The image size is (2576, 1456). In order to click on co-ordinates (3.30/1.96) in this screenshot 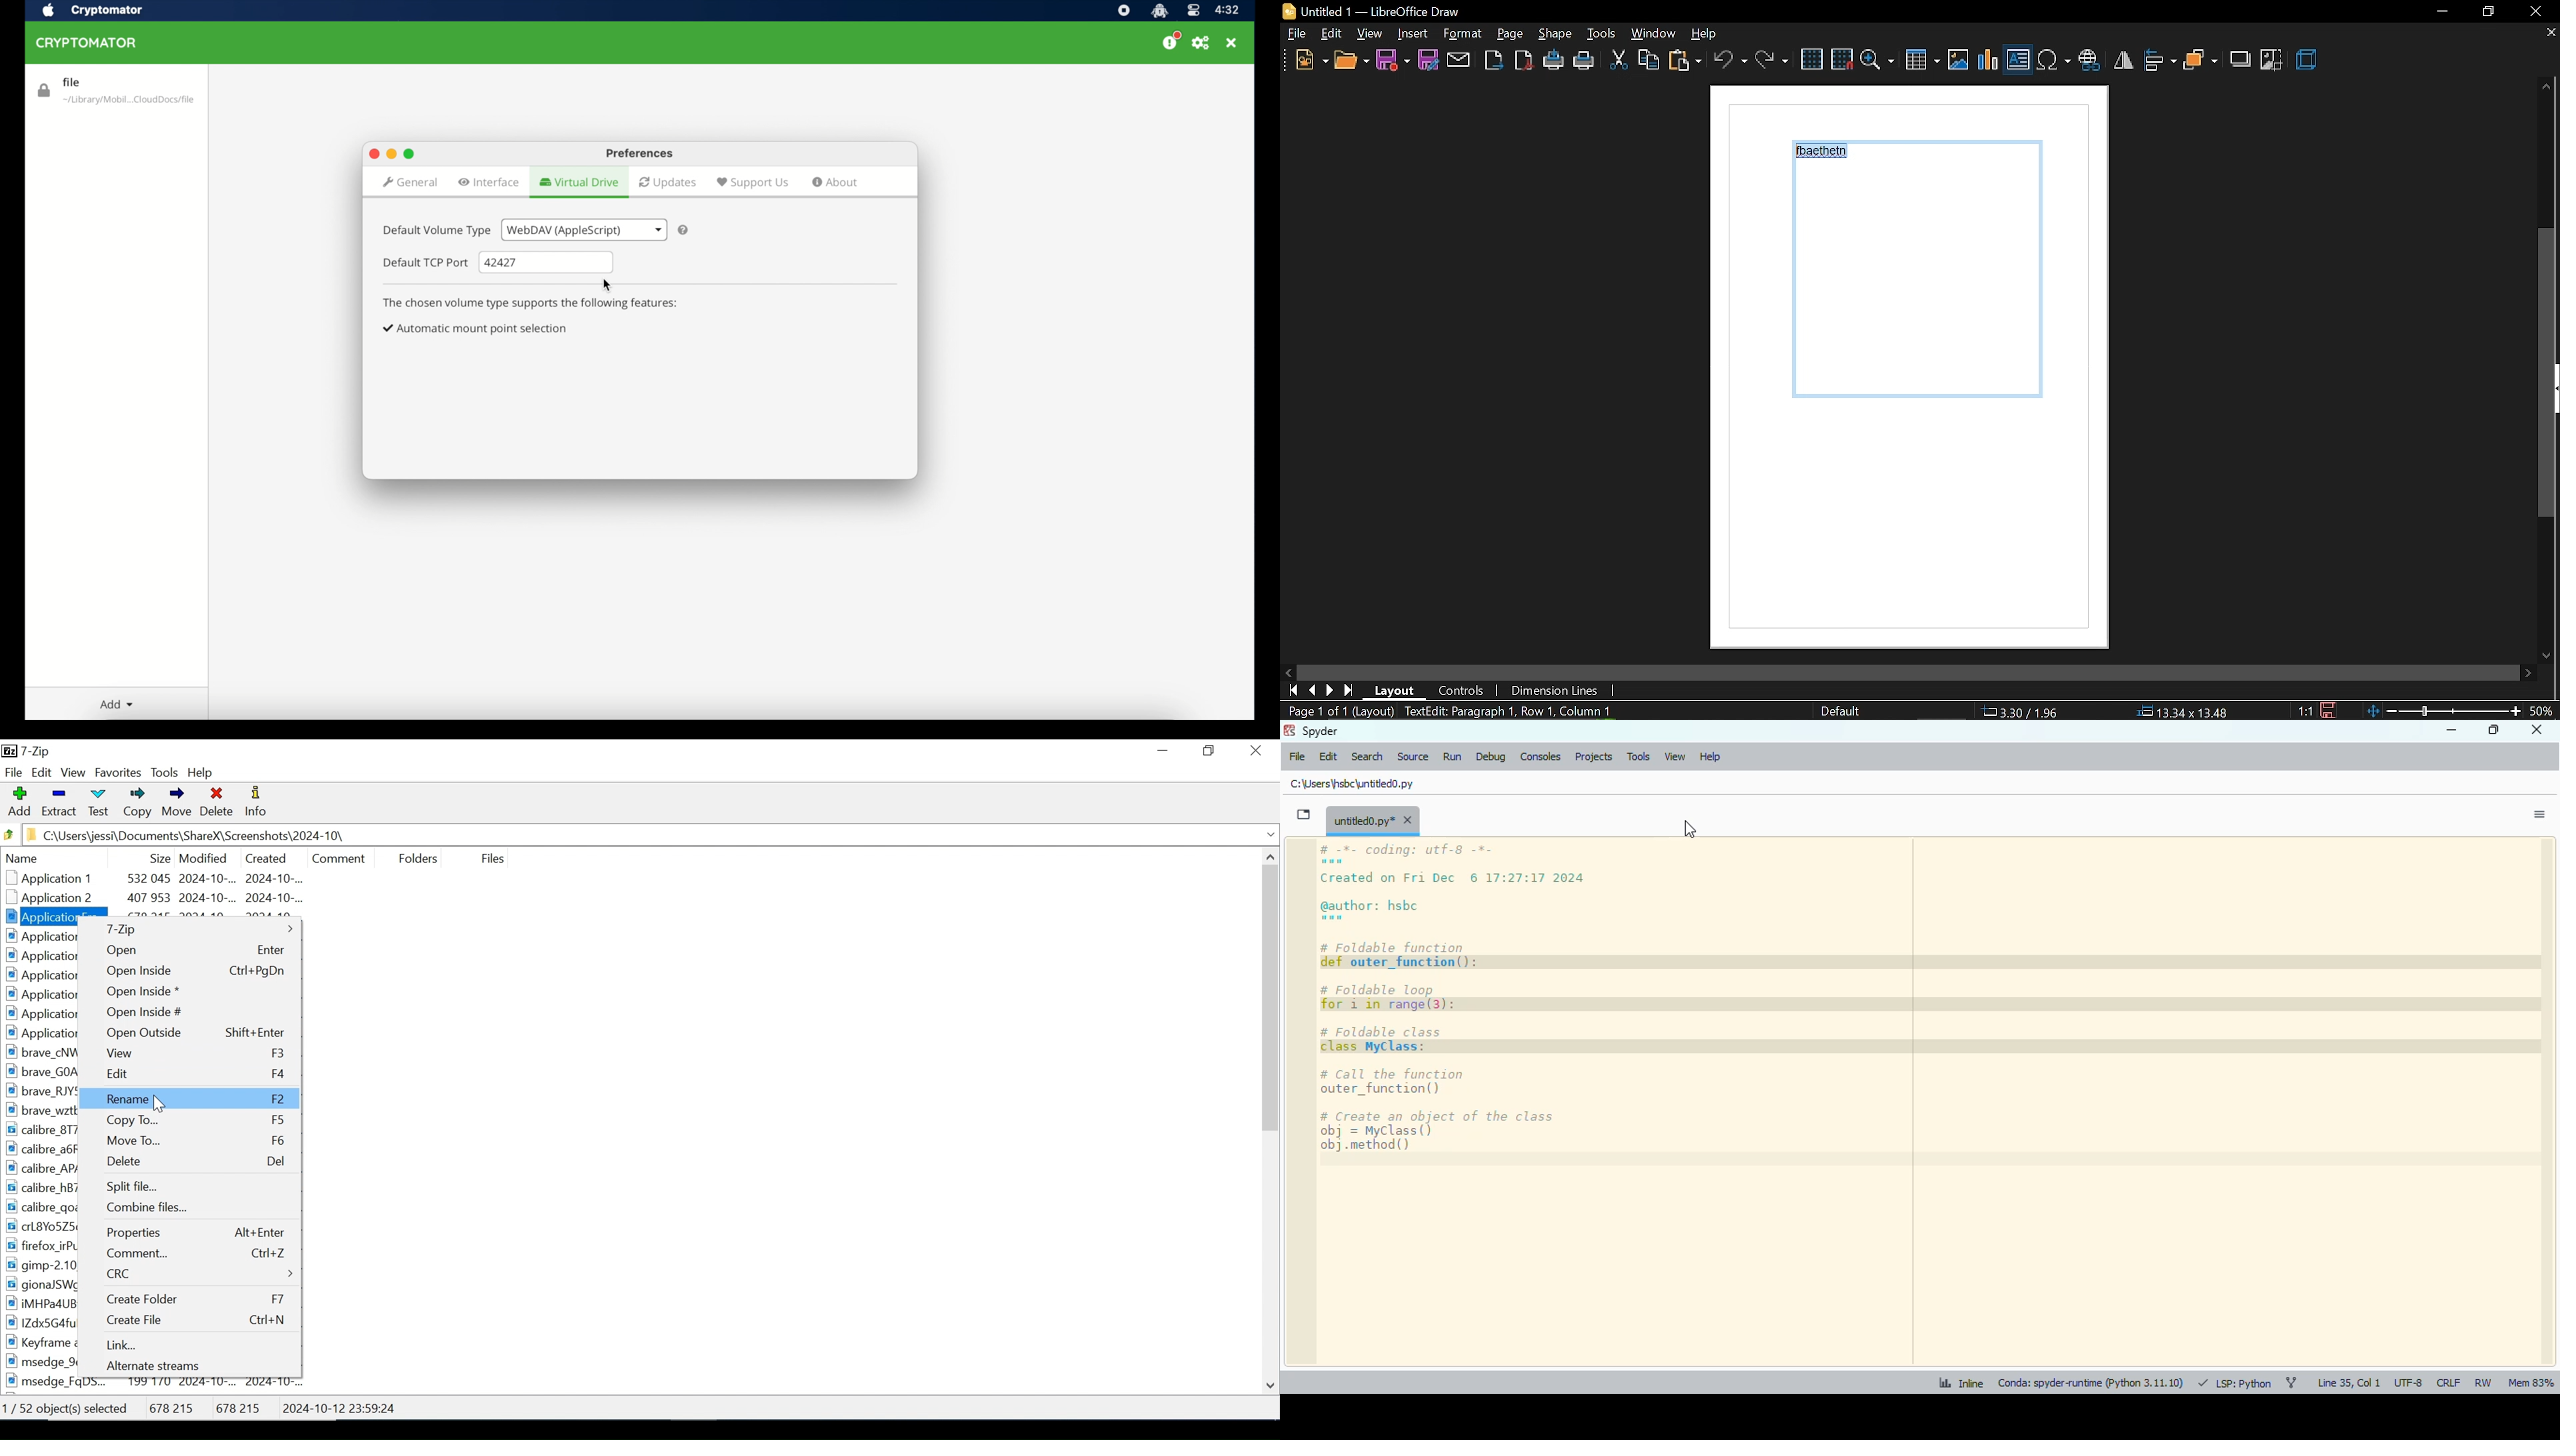, I will do `click(2018, 711)`.